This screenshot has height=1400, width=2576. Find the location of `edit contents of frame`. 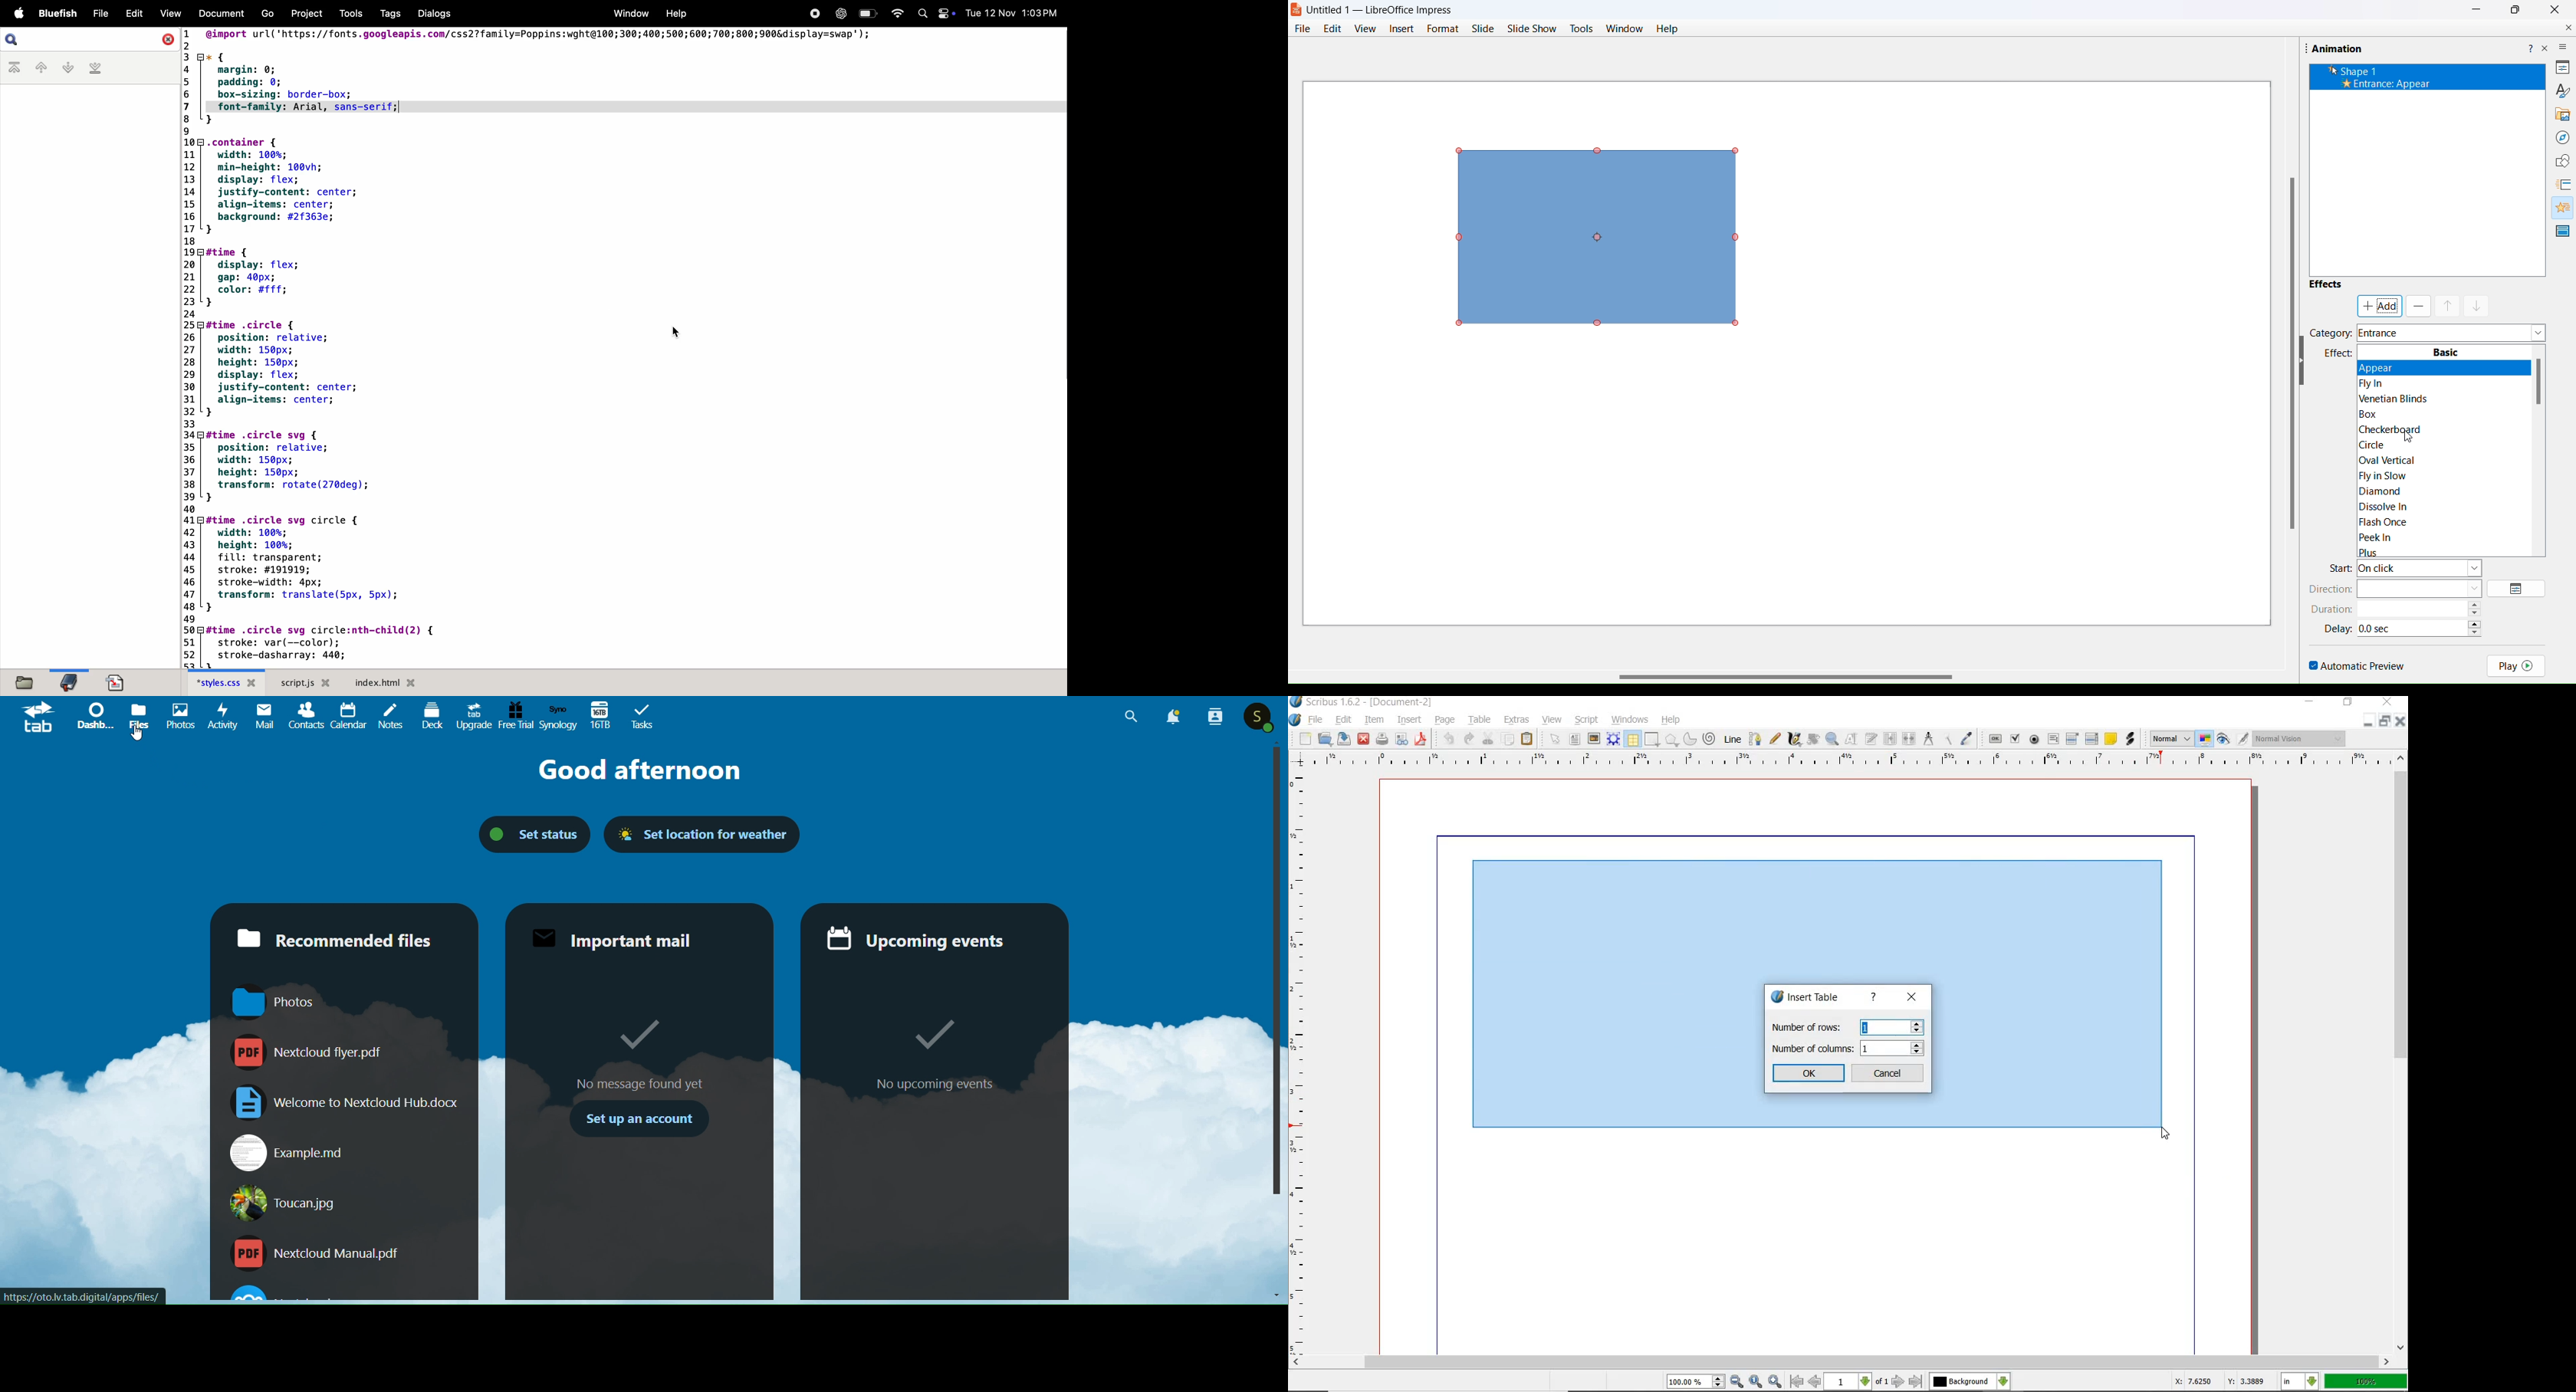

edit contents of frame is located at coordinates (1849, 740).